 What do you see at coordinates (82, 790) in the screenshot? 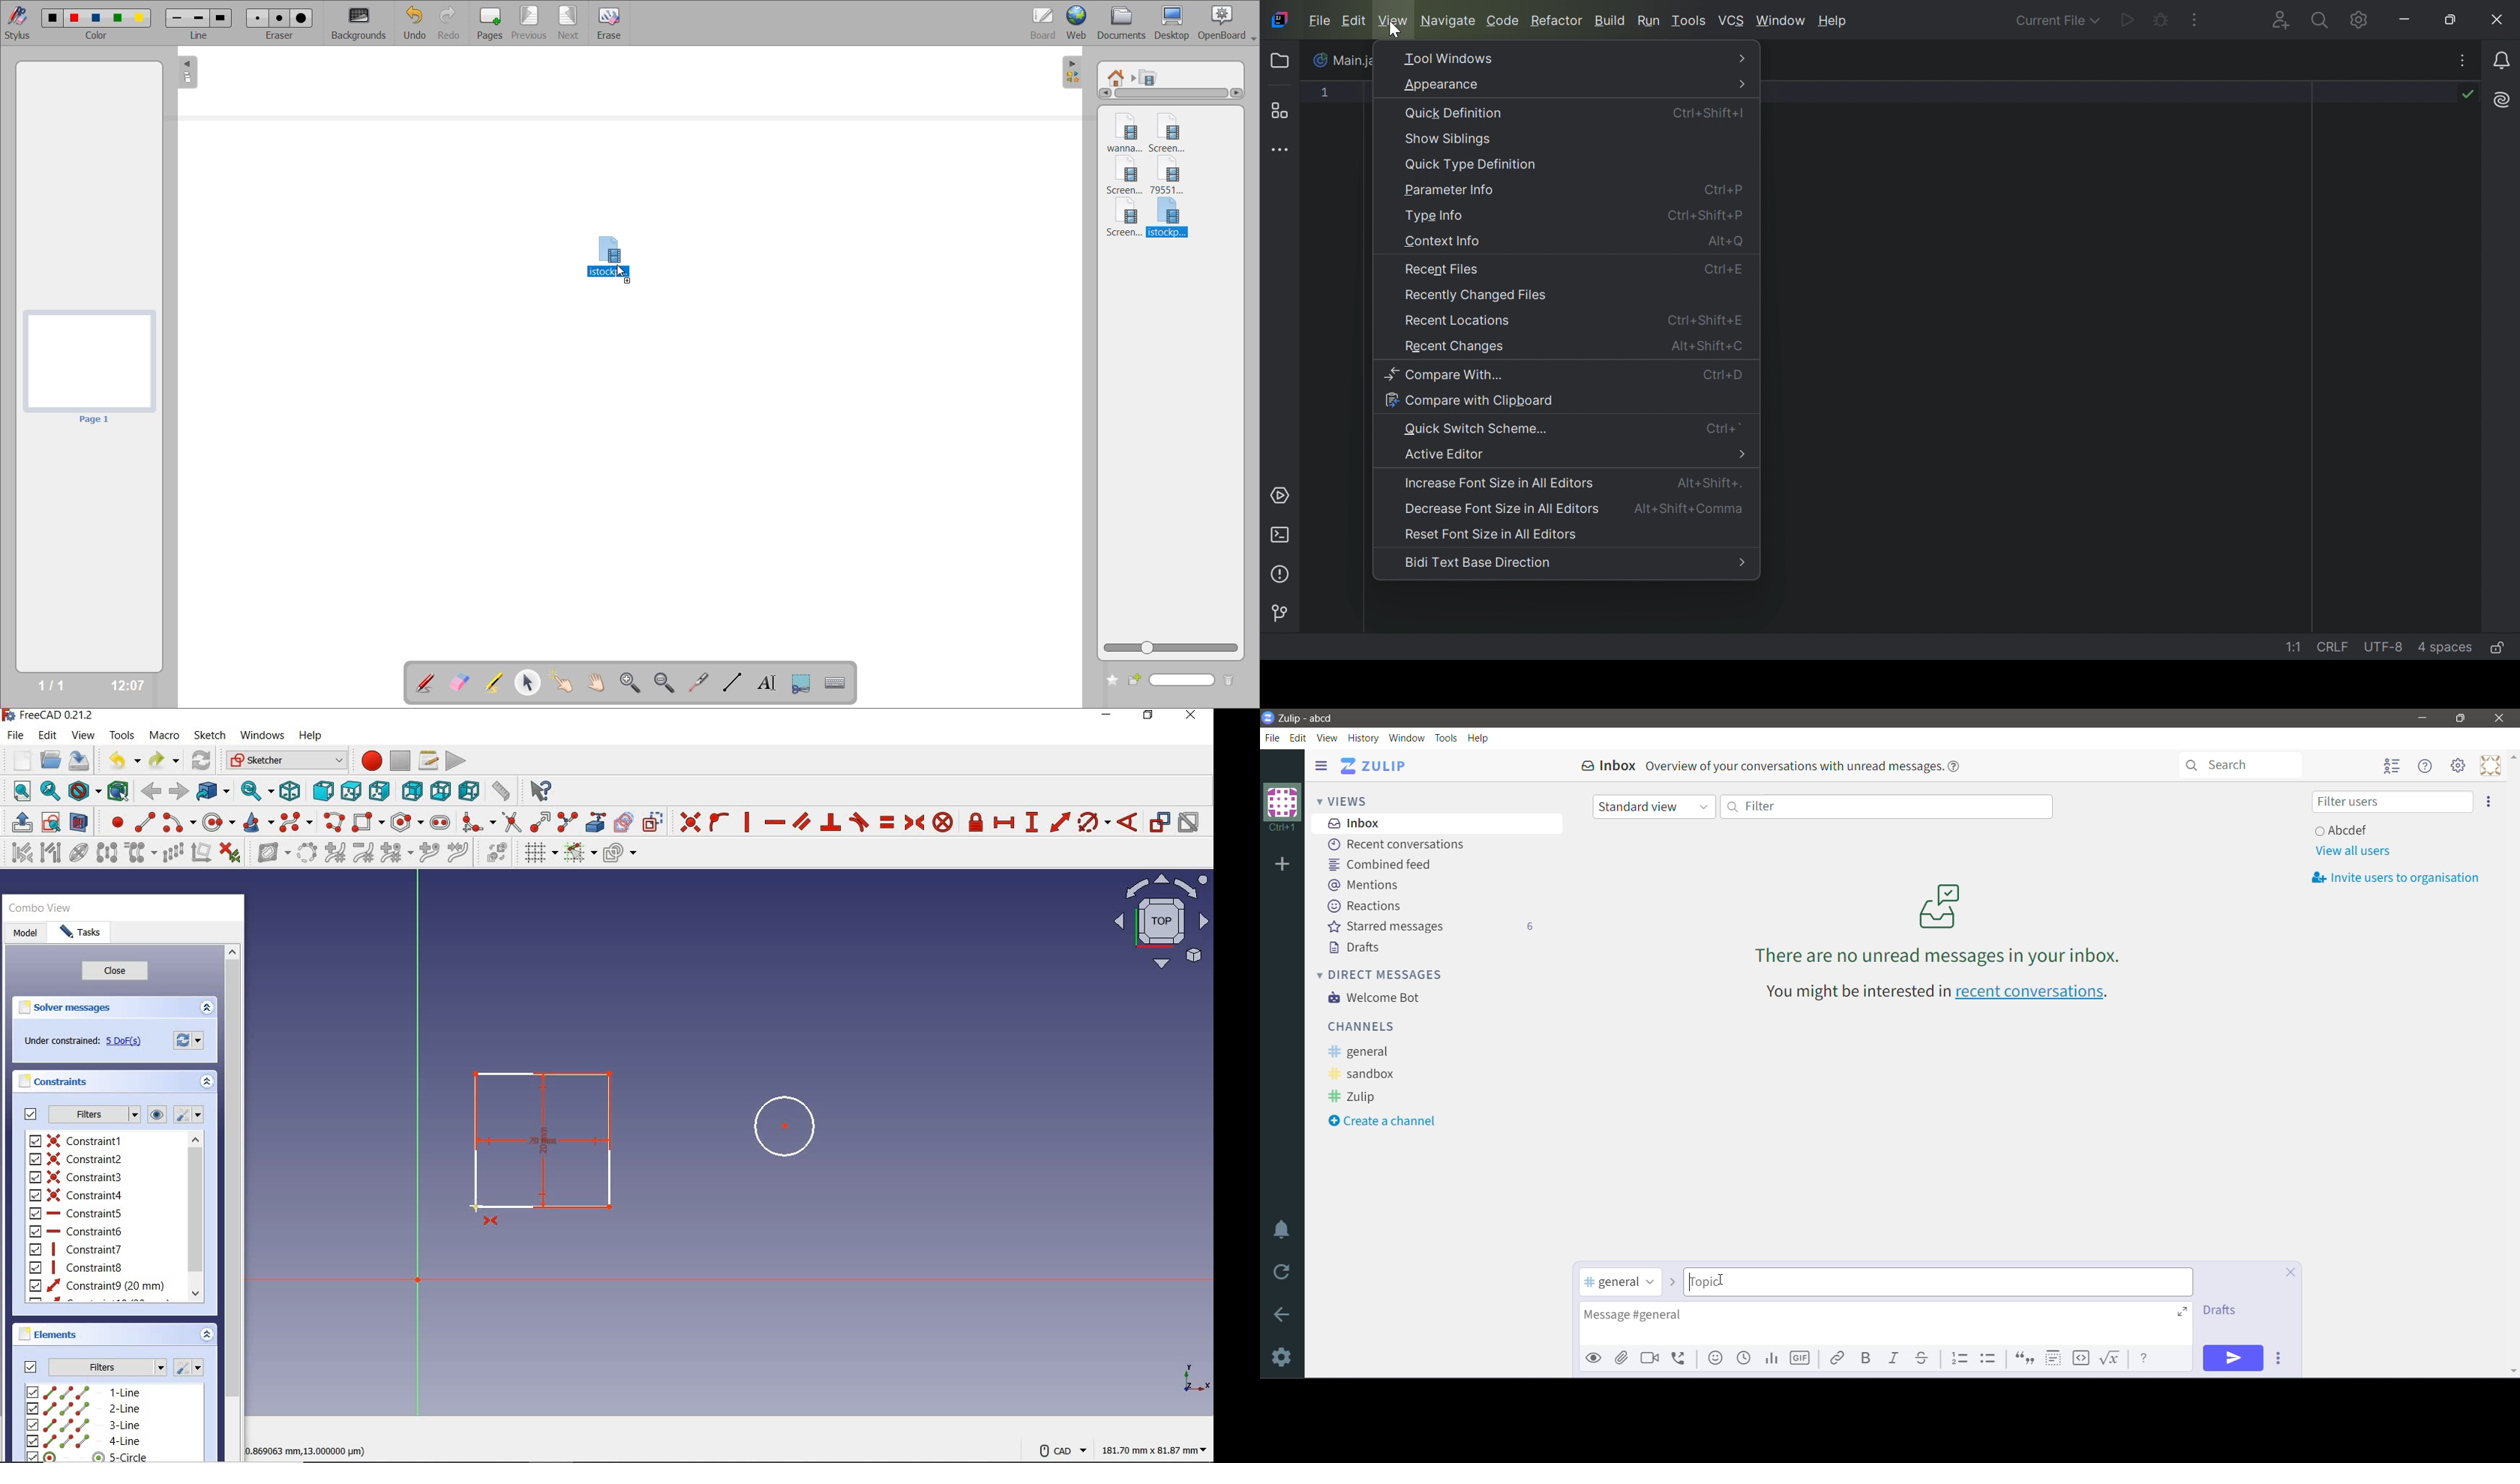
I see `draw style` at bounding box center [82, 790].